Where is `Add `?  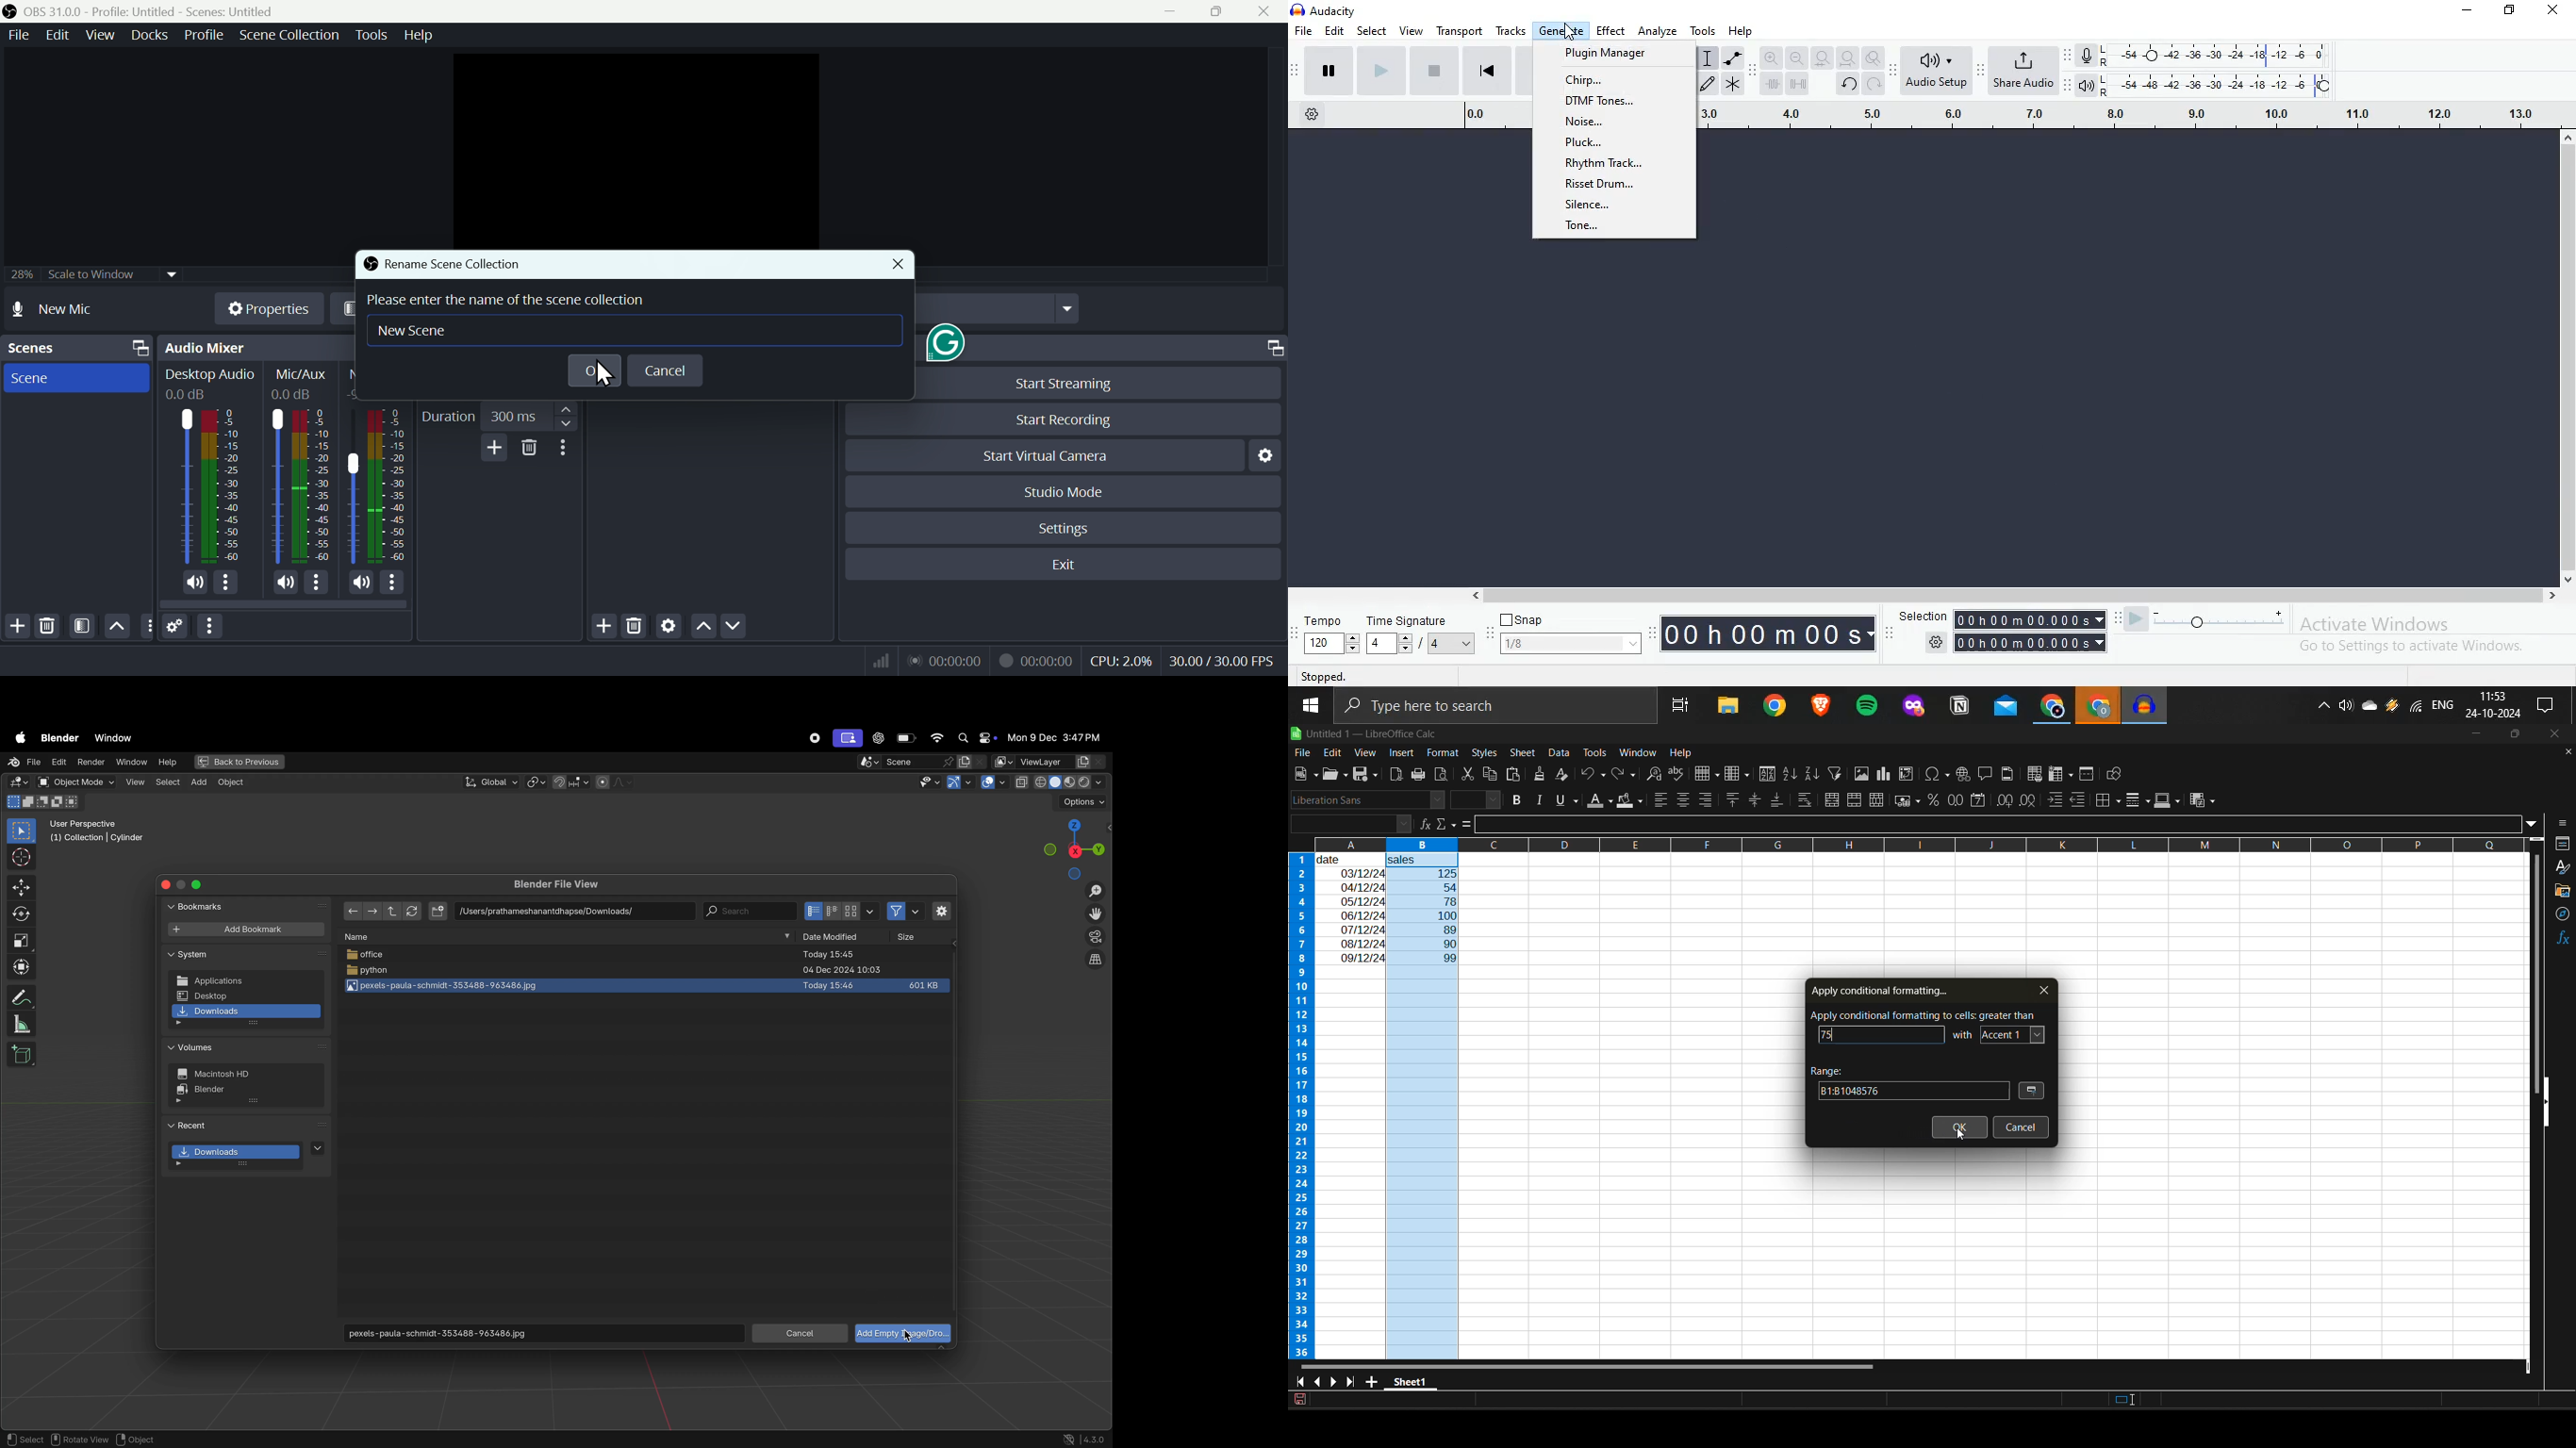 Add  is located at coordinates (490, 449).